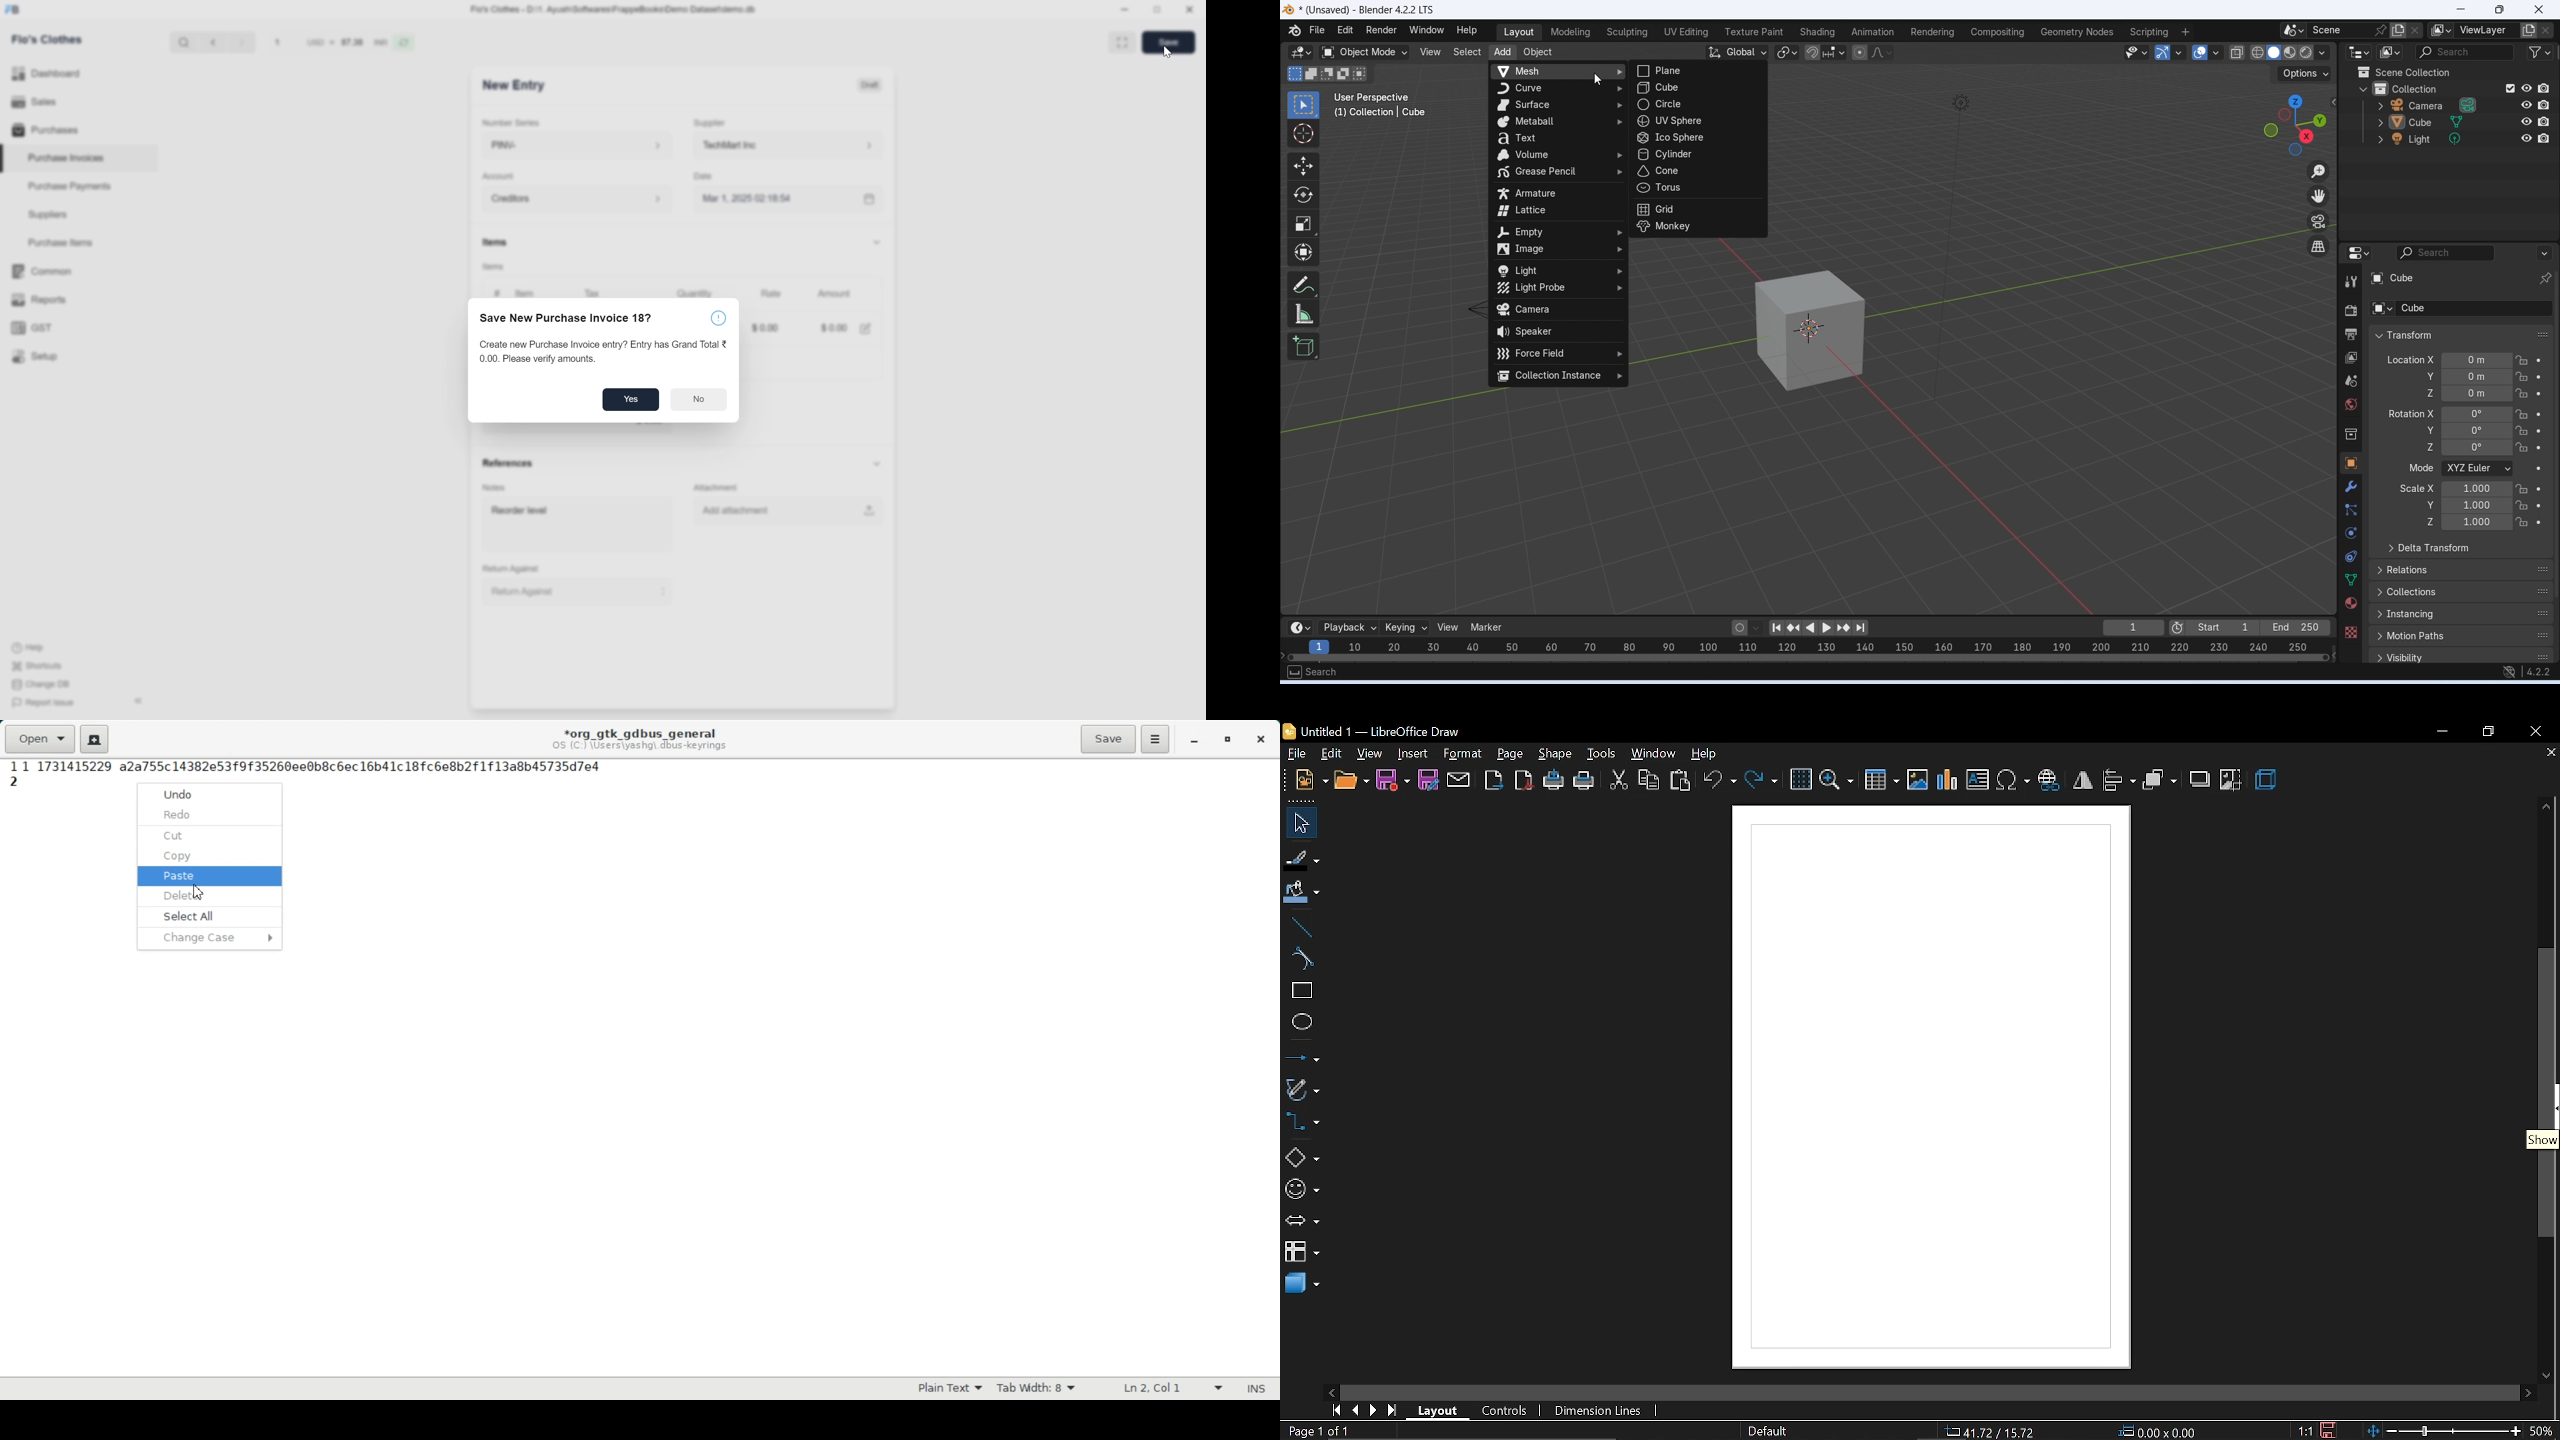 This screenshot has width=2576, height=1456. I want to click on file, so click(1304, 822).